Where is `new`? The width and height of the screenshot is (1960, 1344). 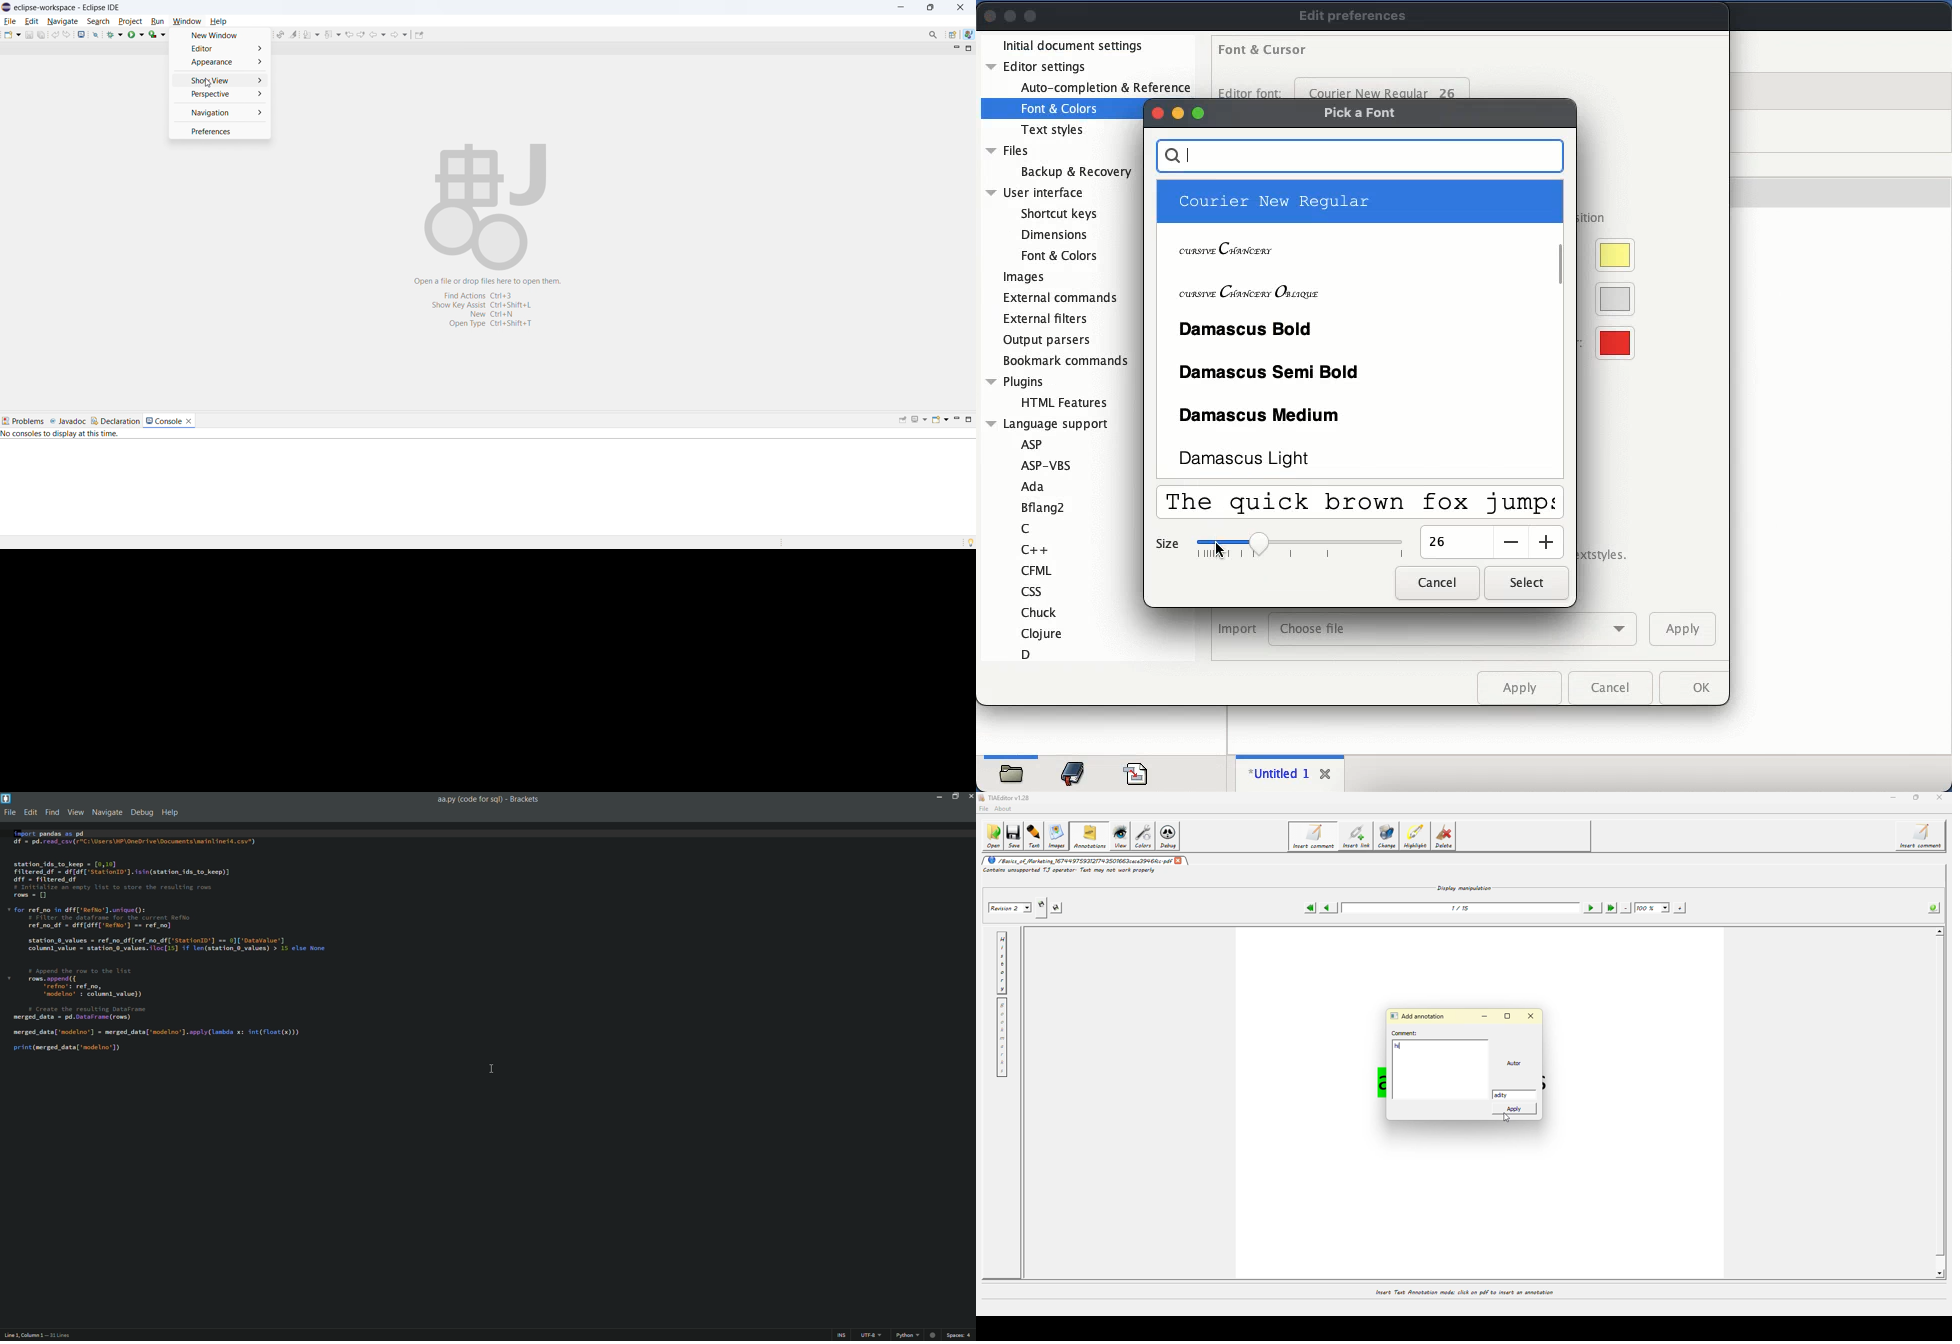
new is located at coordinates (12, 35).